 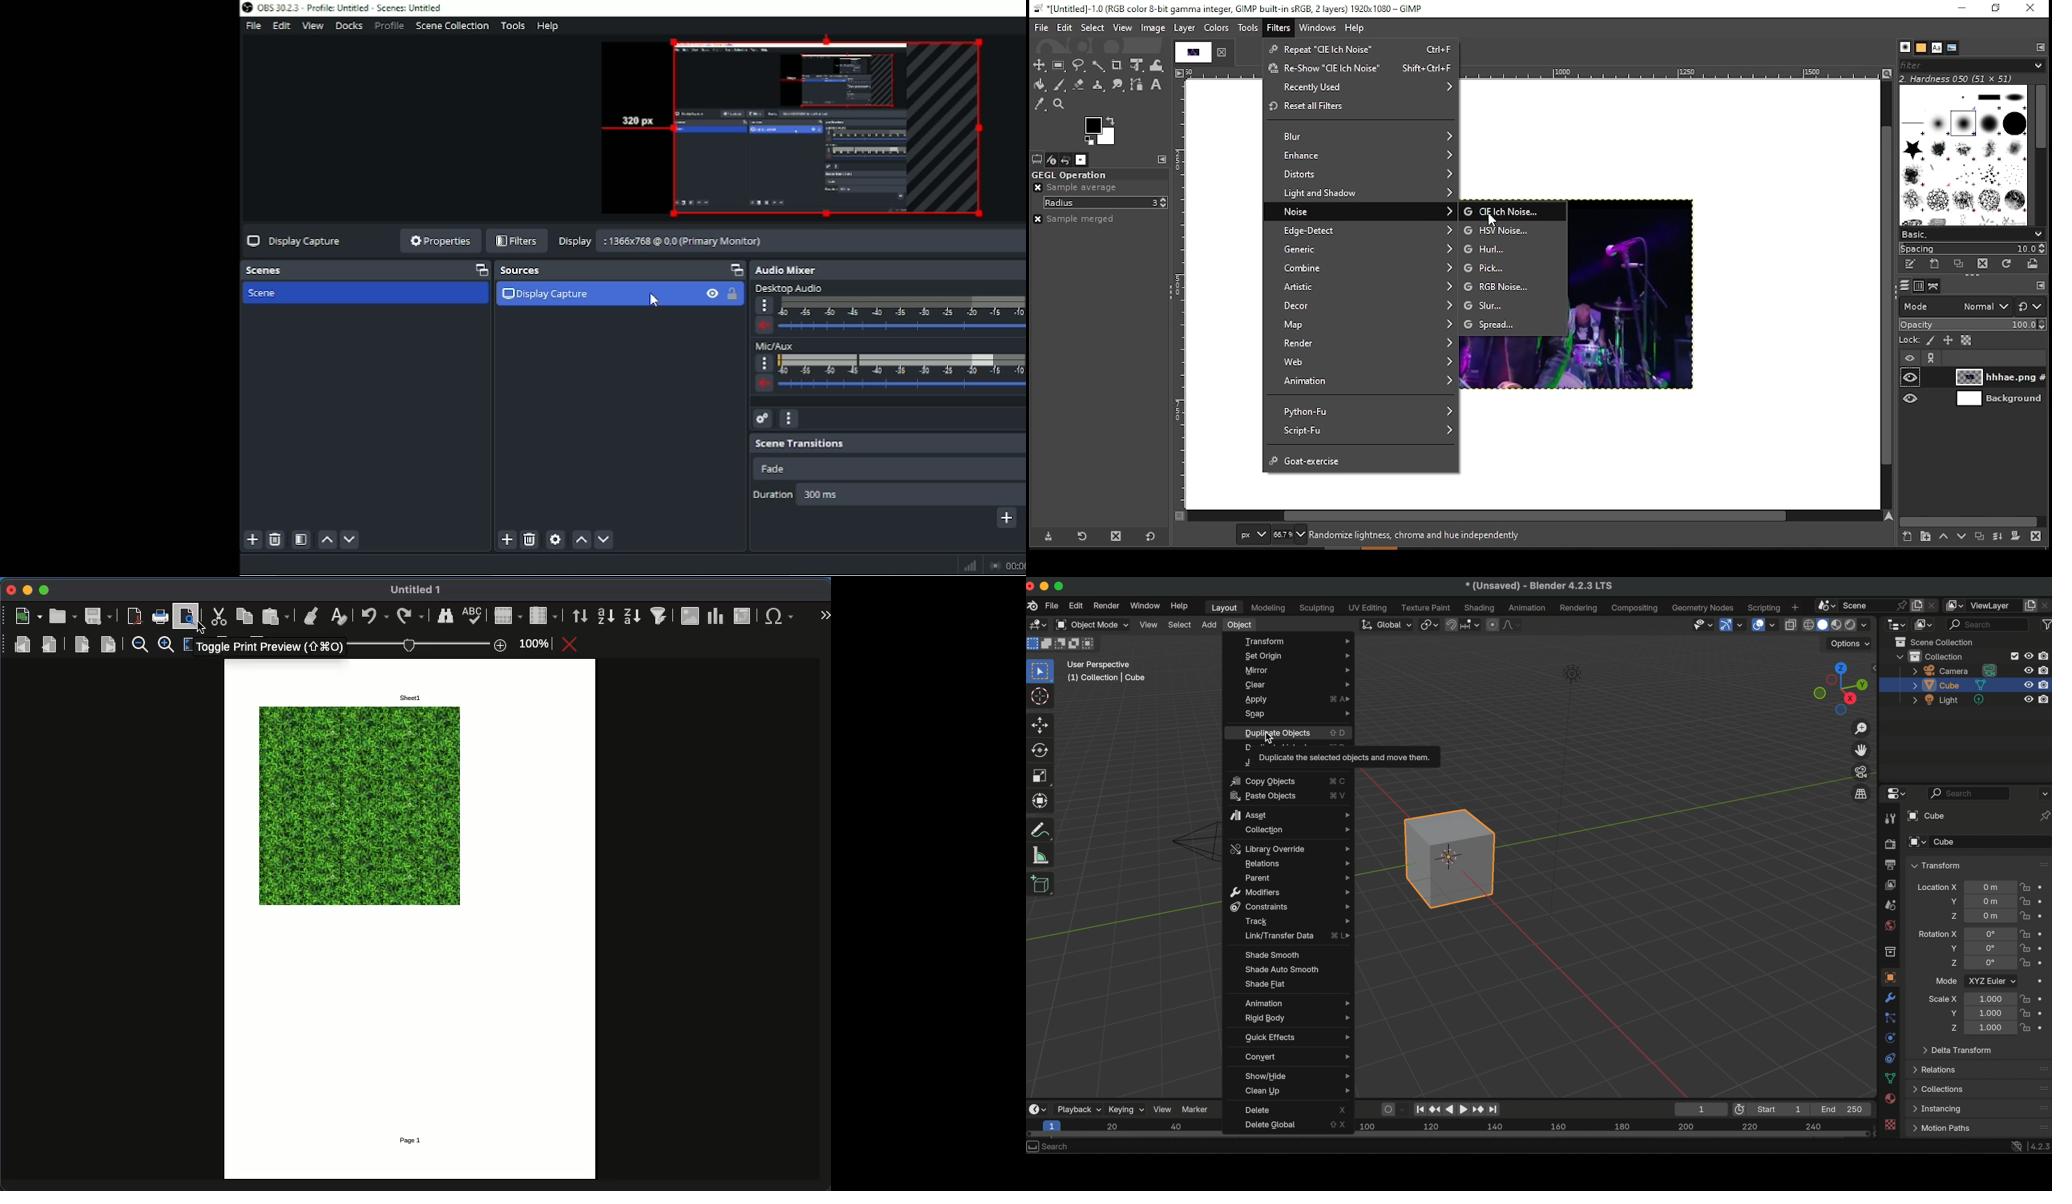 I want to click on maximize, so click(x=45, y=591).